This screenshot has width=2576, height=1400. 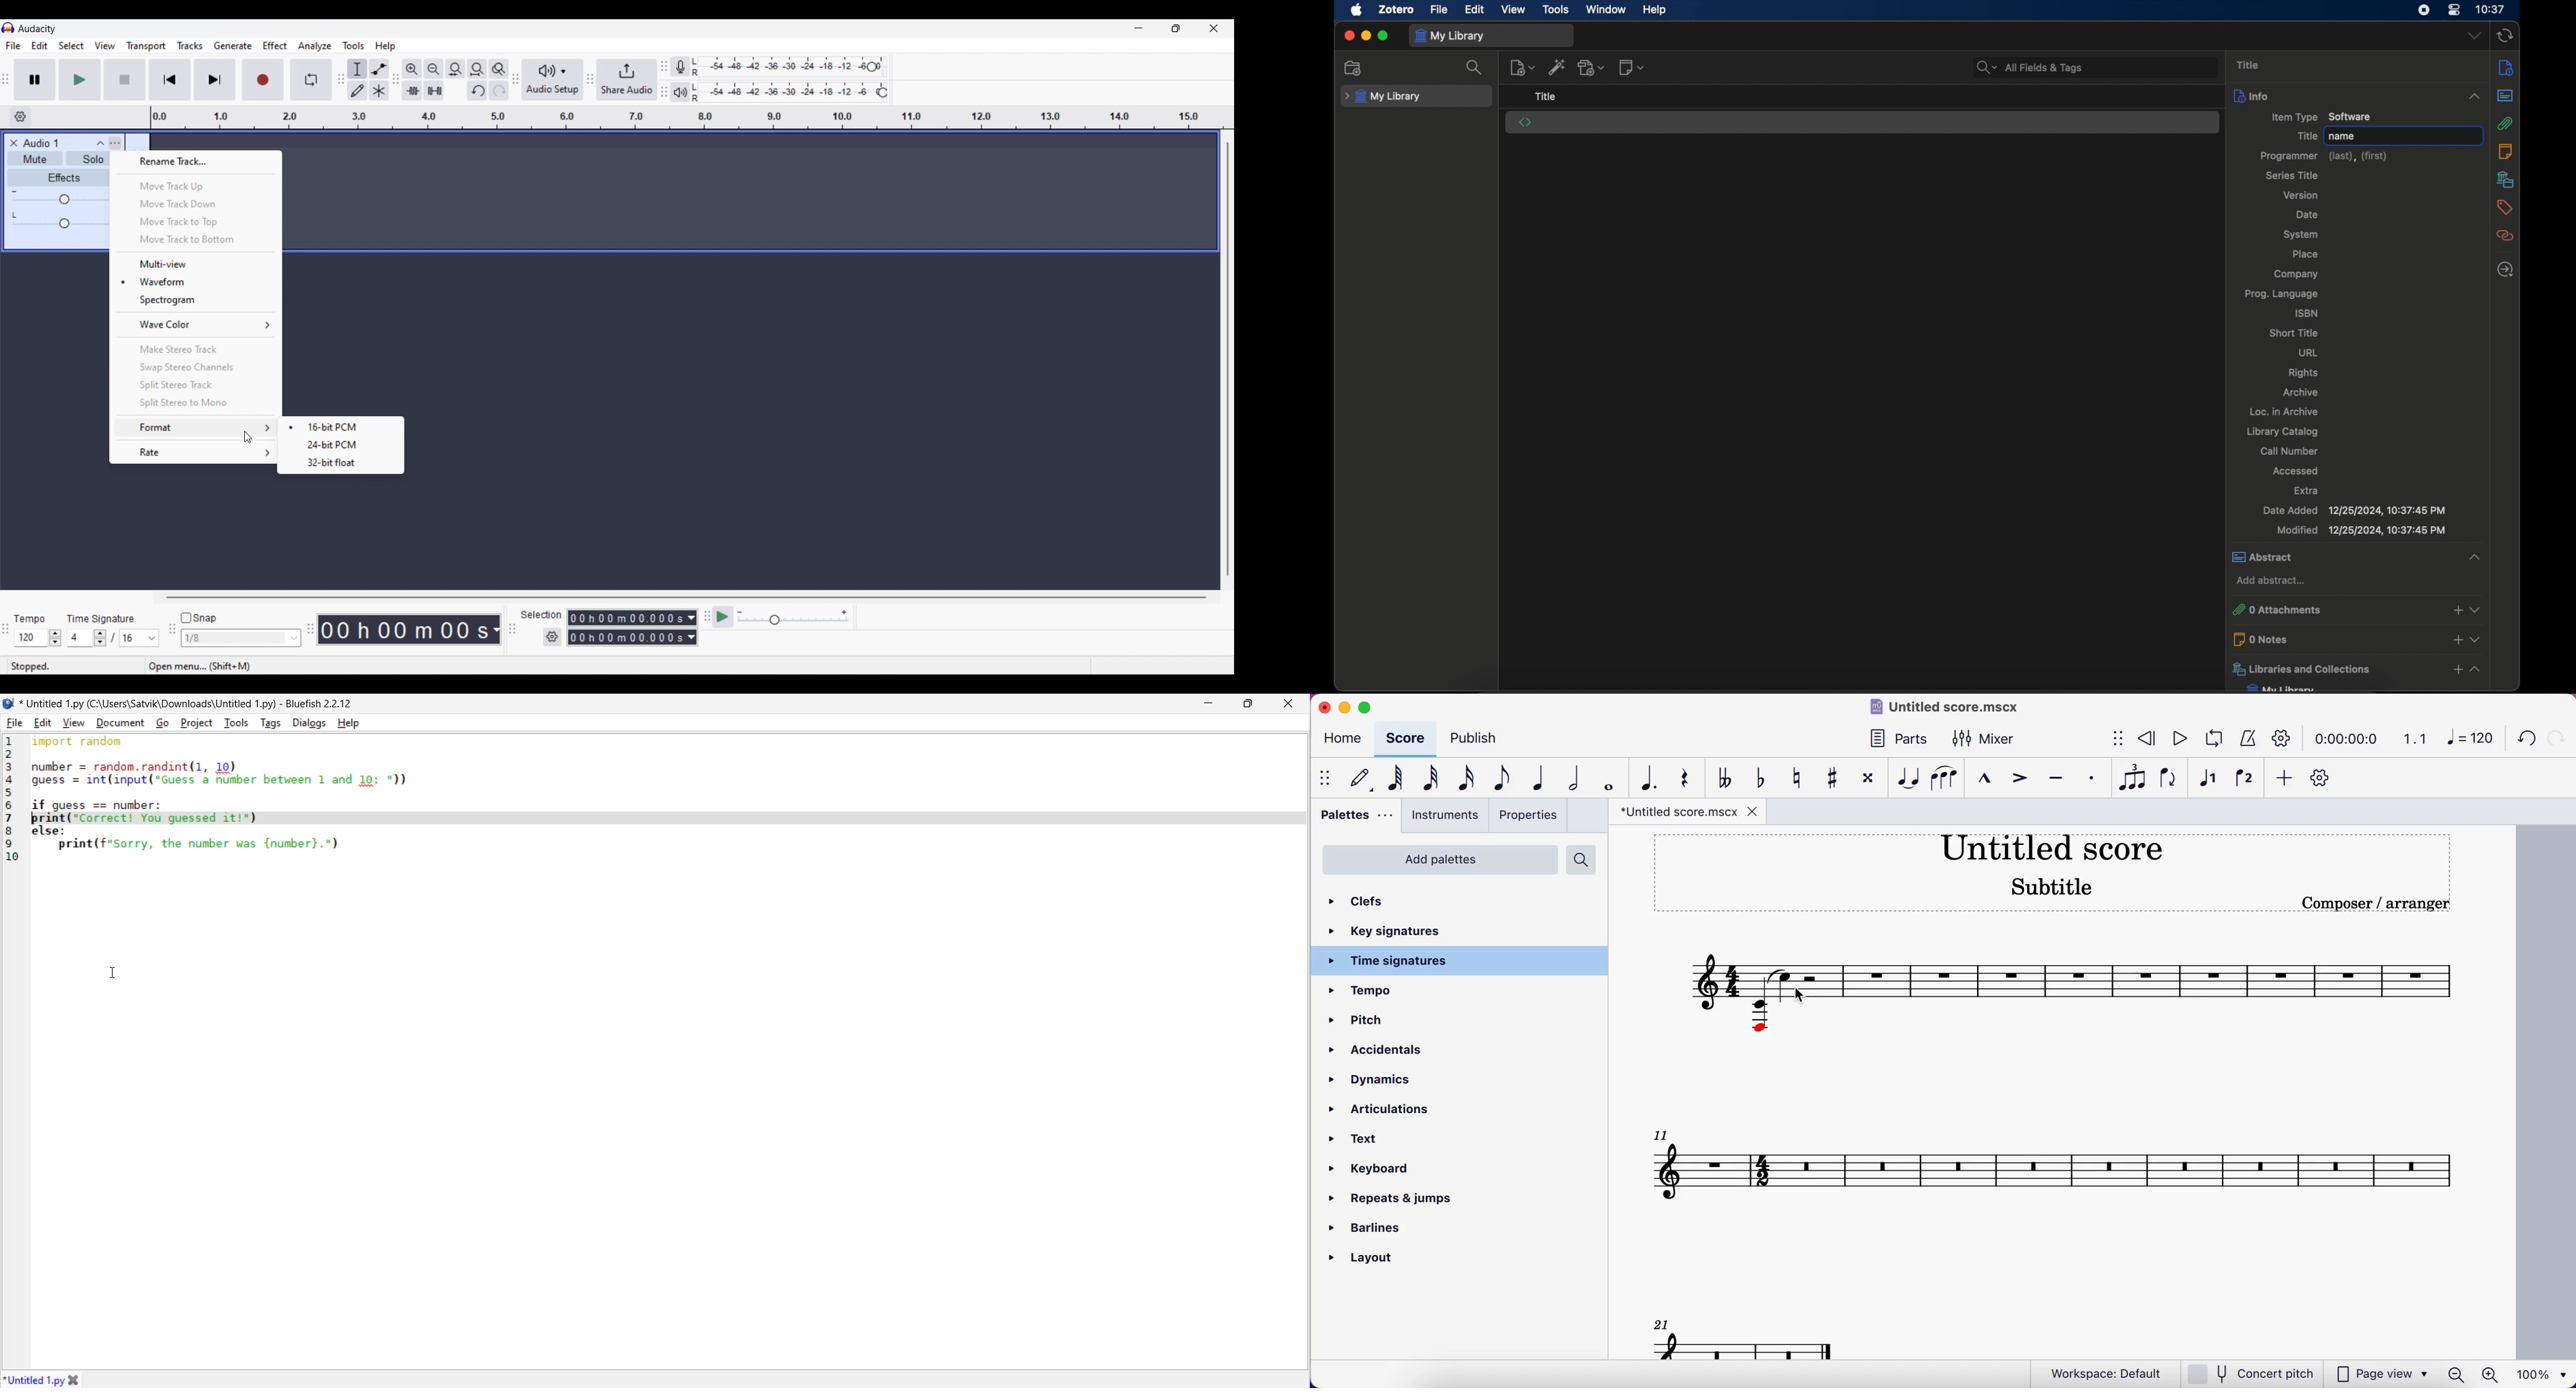 What do you see at coordinates (2297, 471) in the screenshot?
I see `accessed` at bounding box center [2297, 471].